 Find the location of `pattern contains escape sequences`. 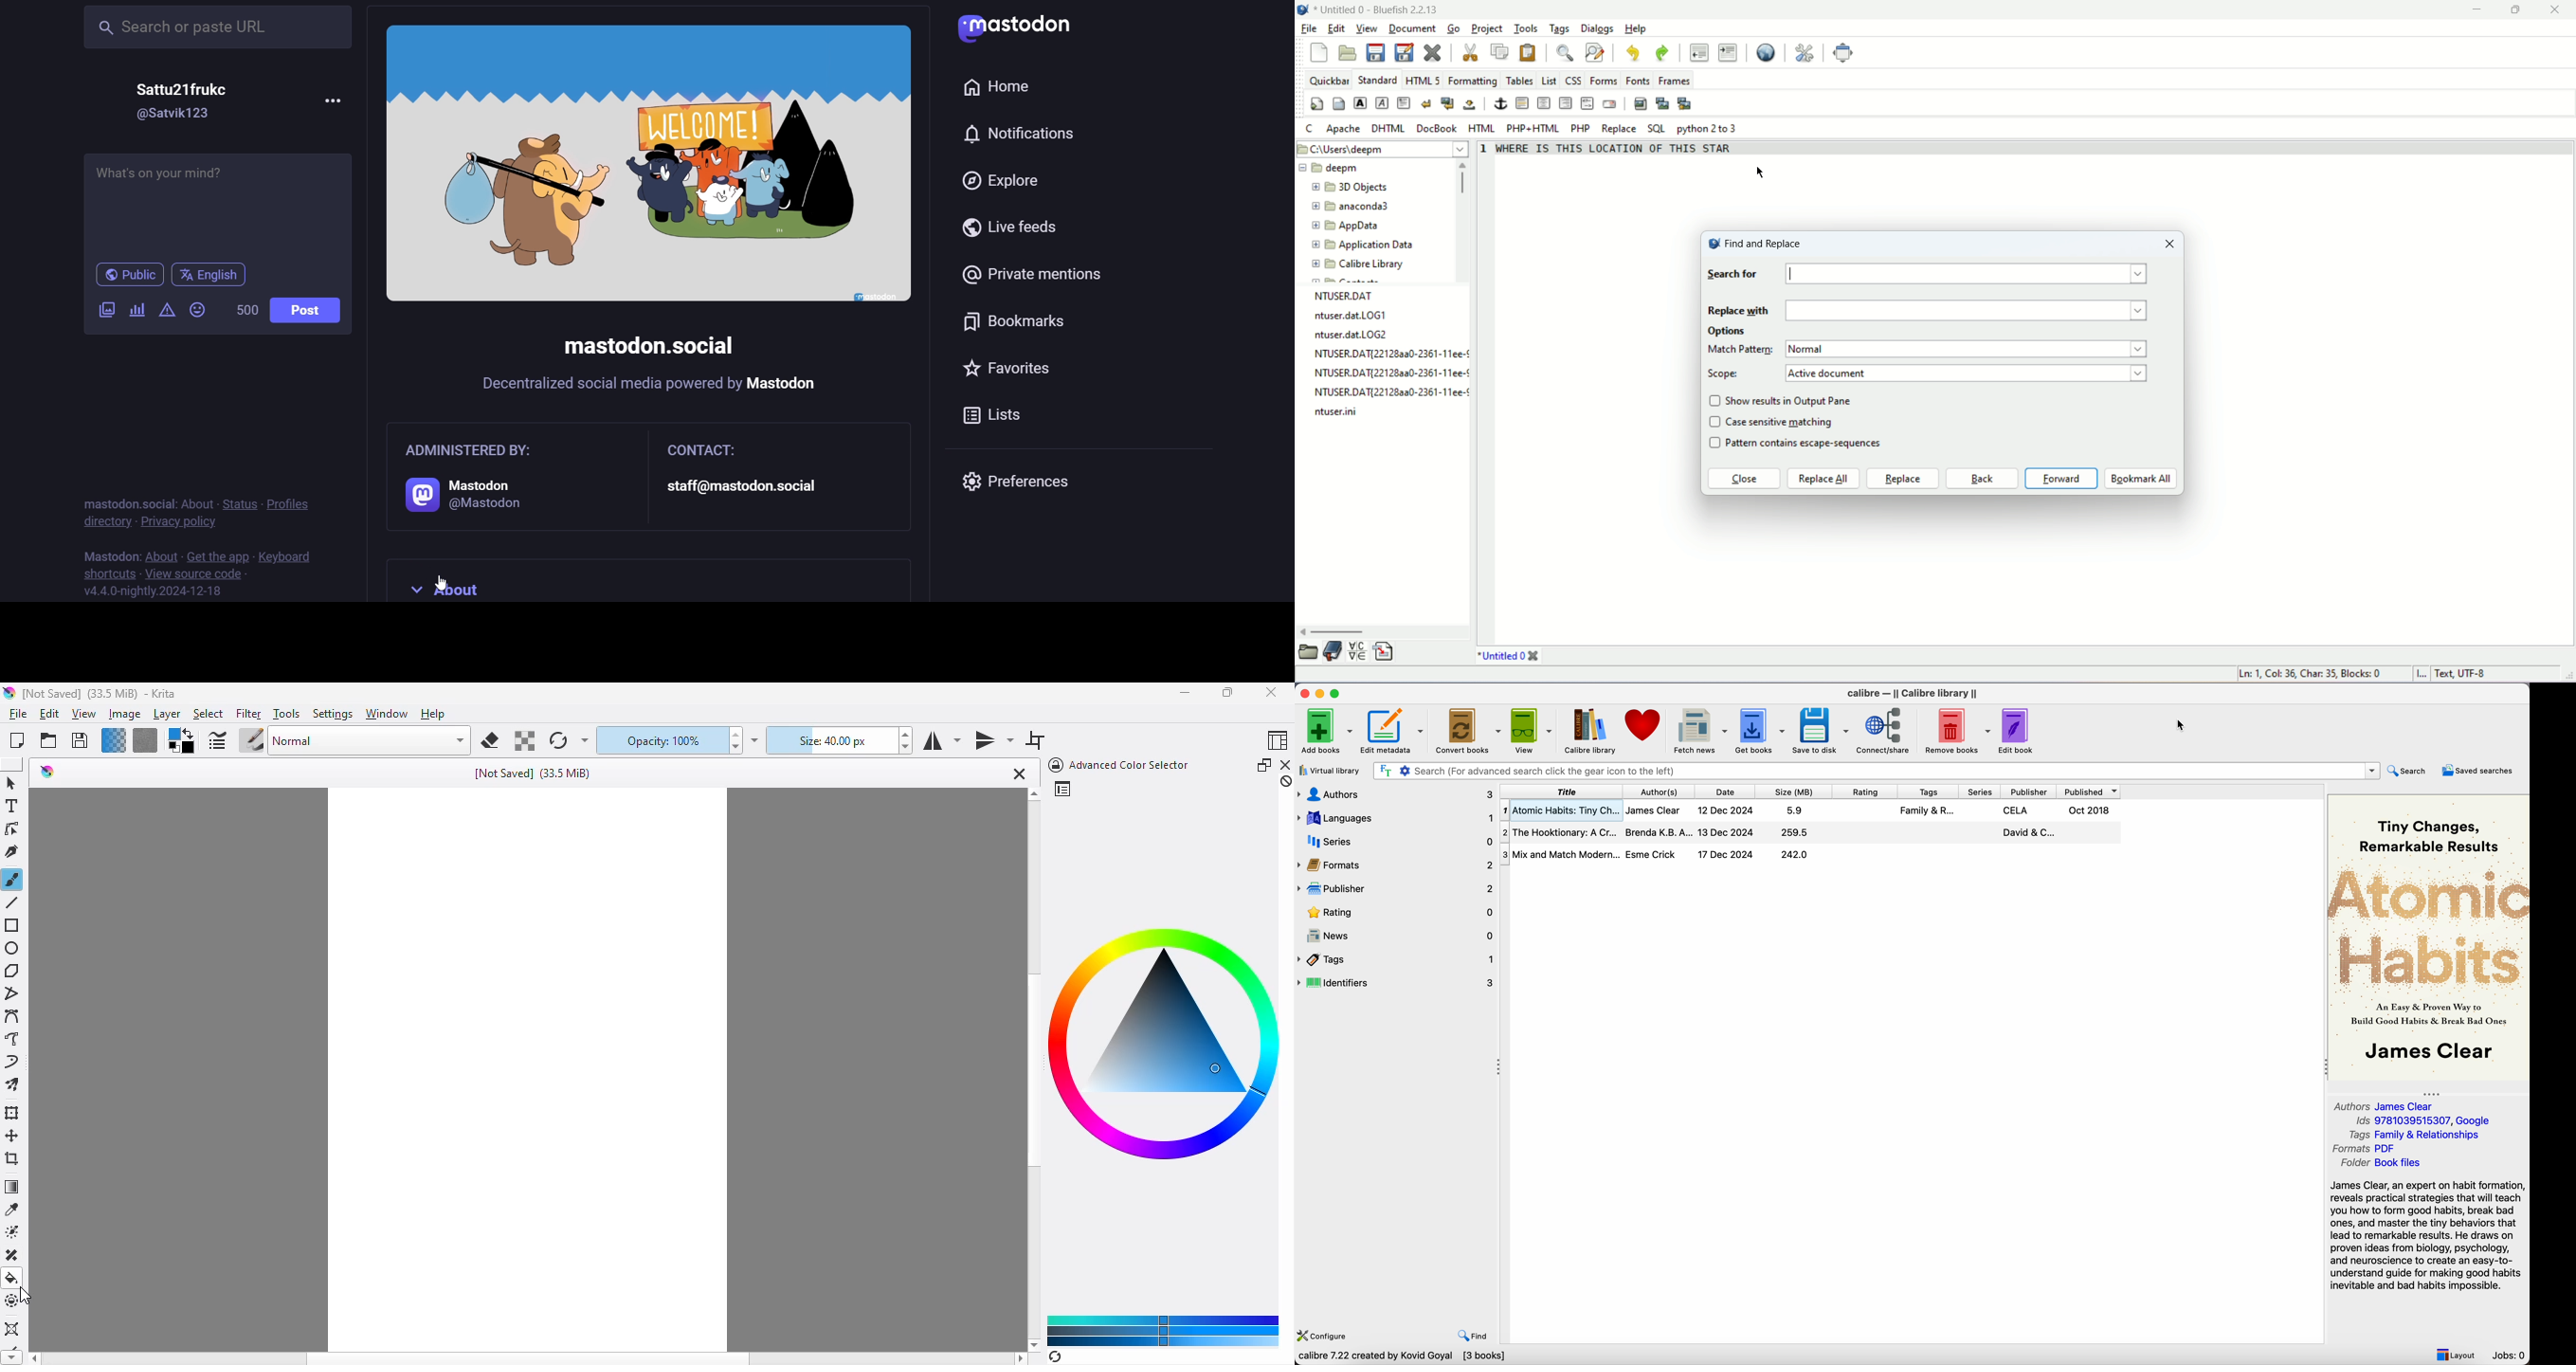

pattern contains escape sequences is located at coordinates (1813, 445).